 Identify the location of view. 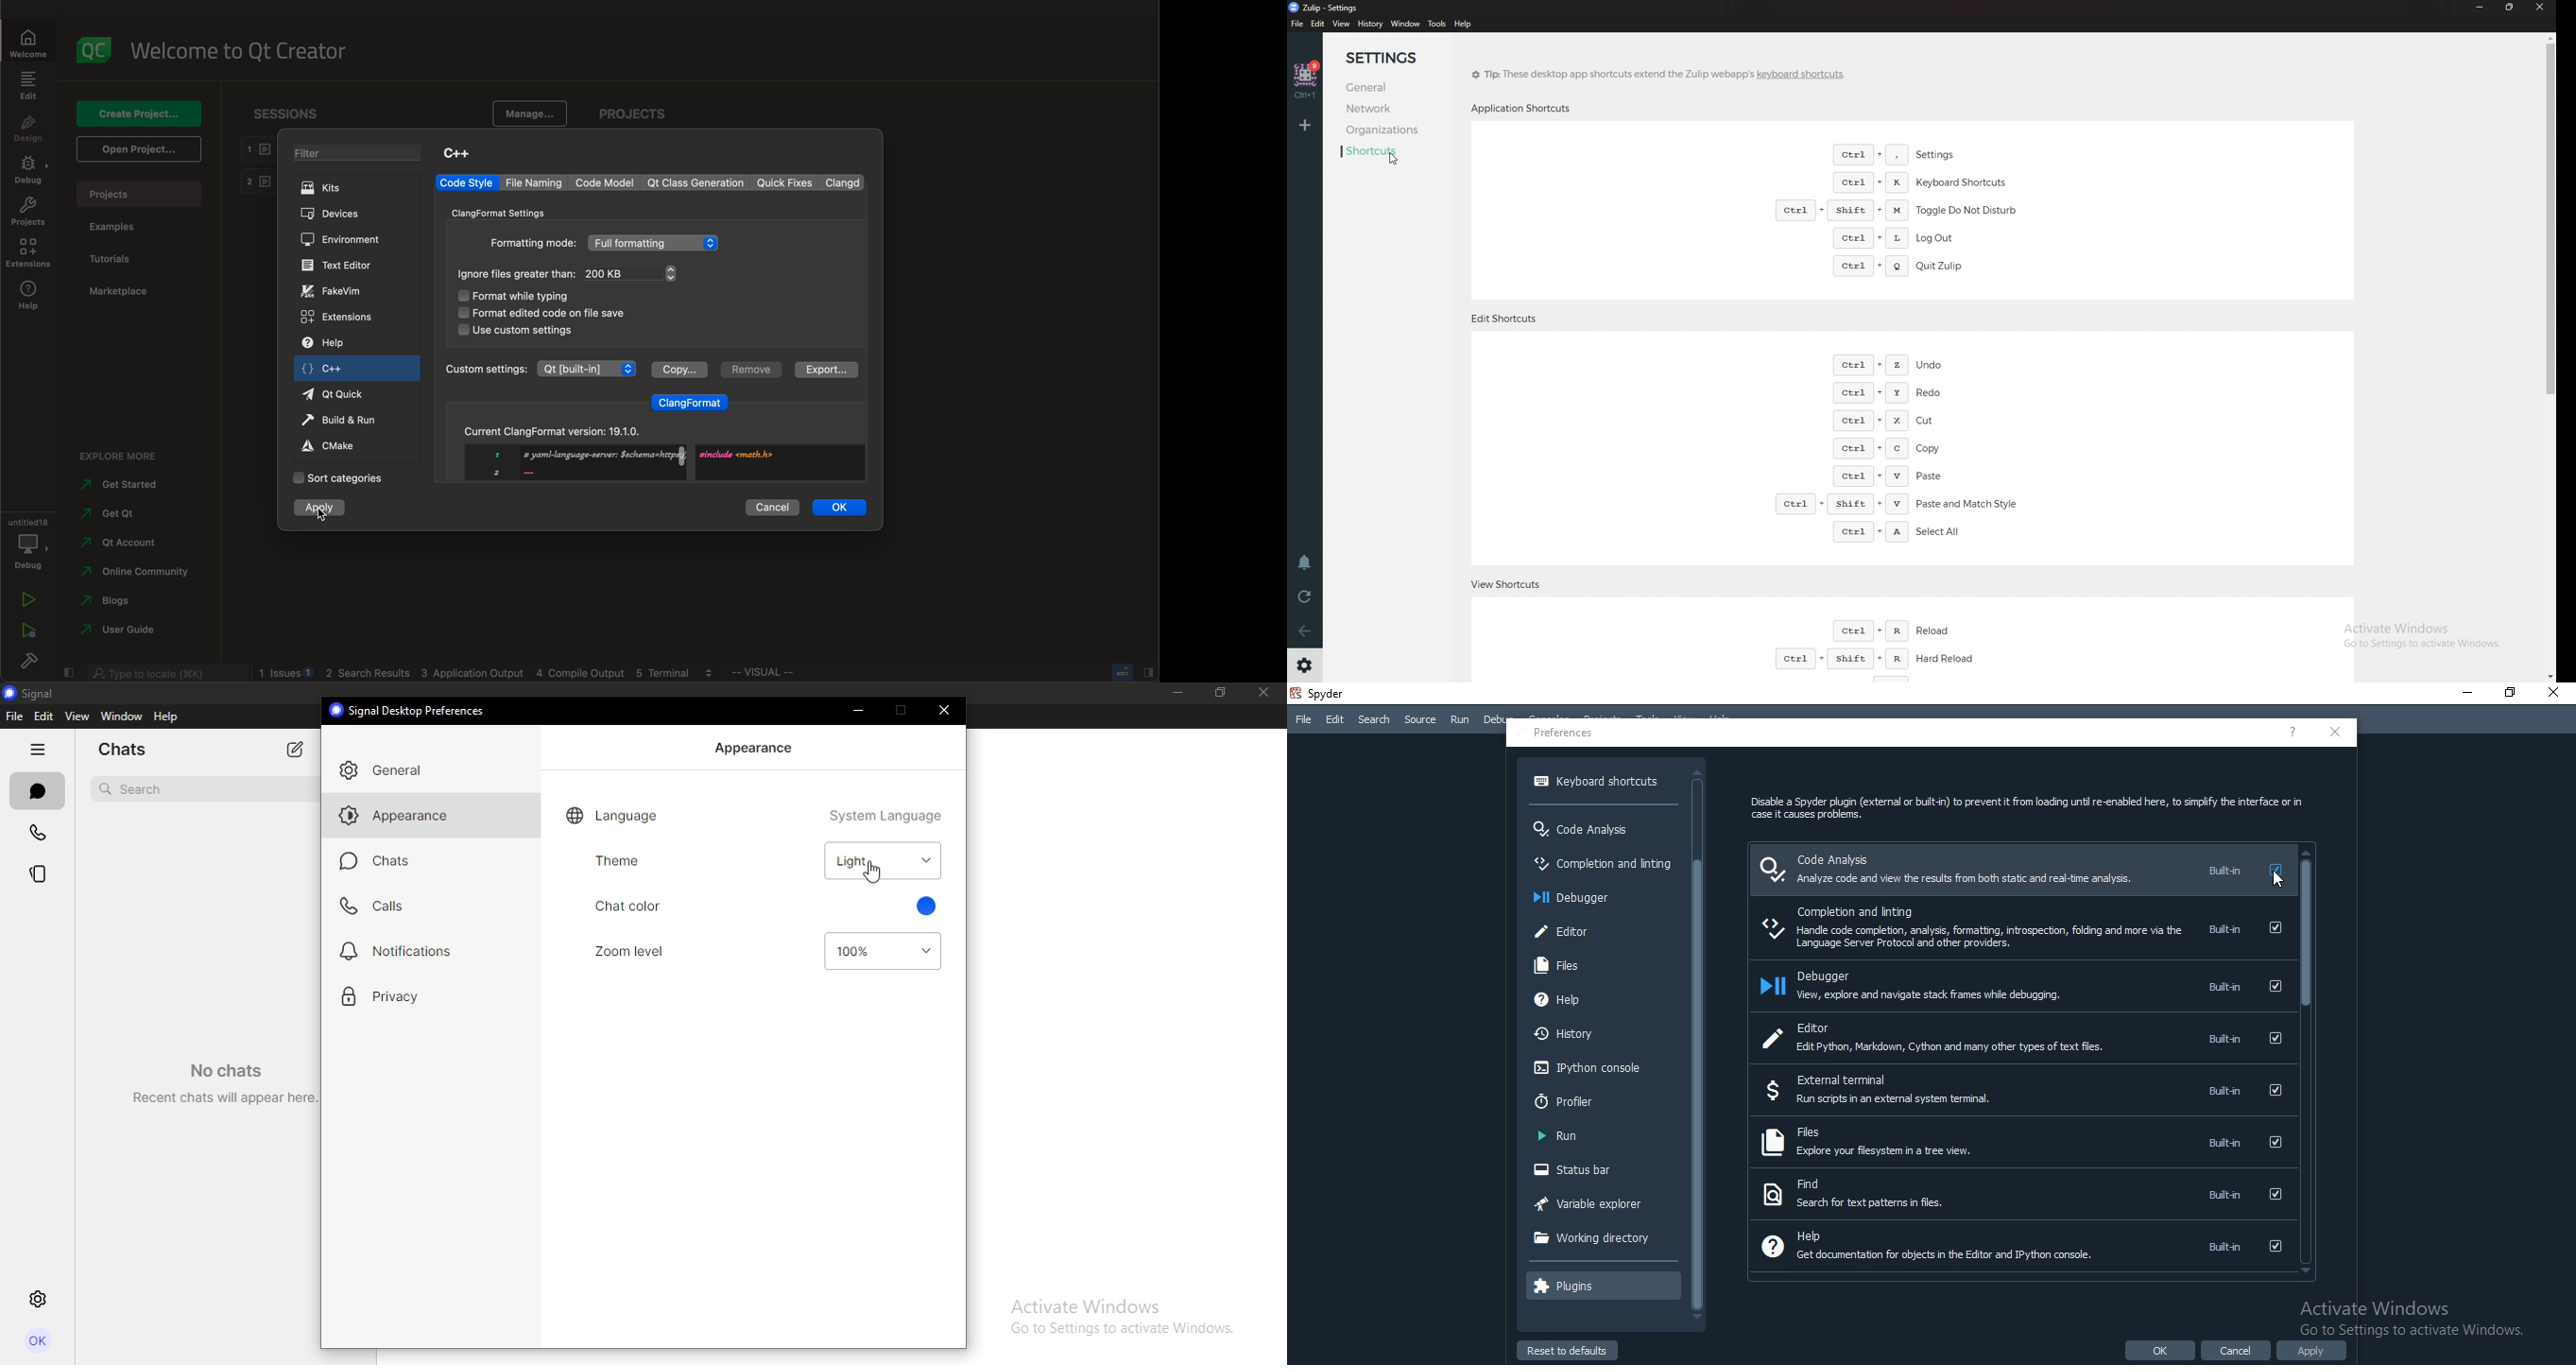
(76, 716).